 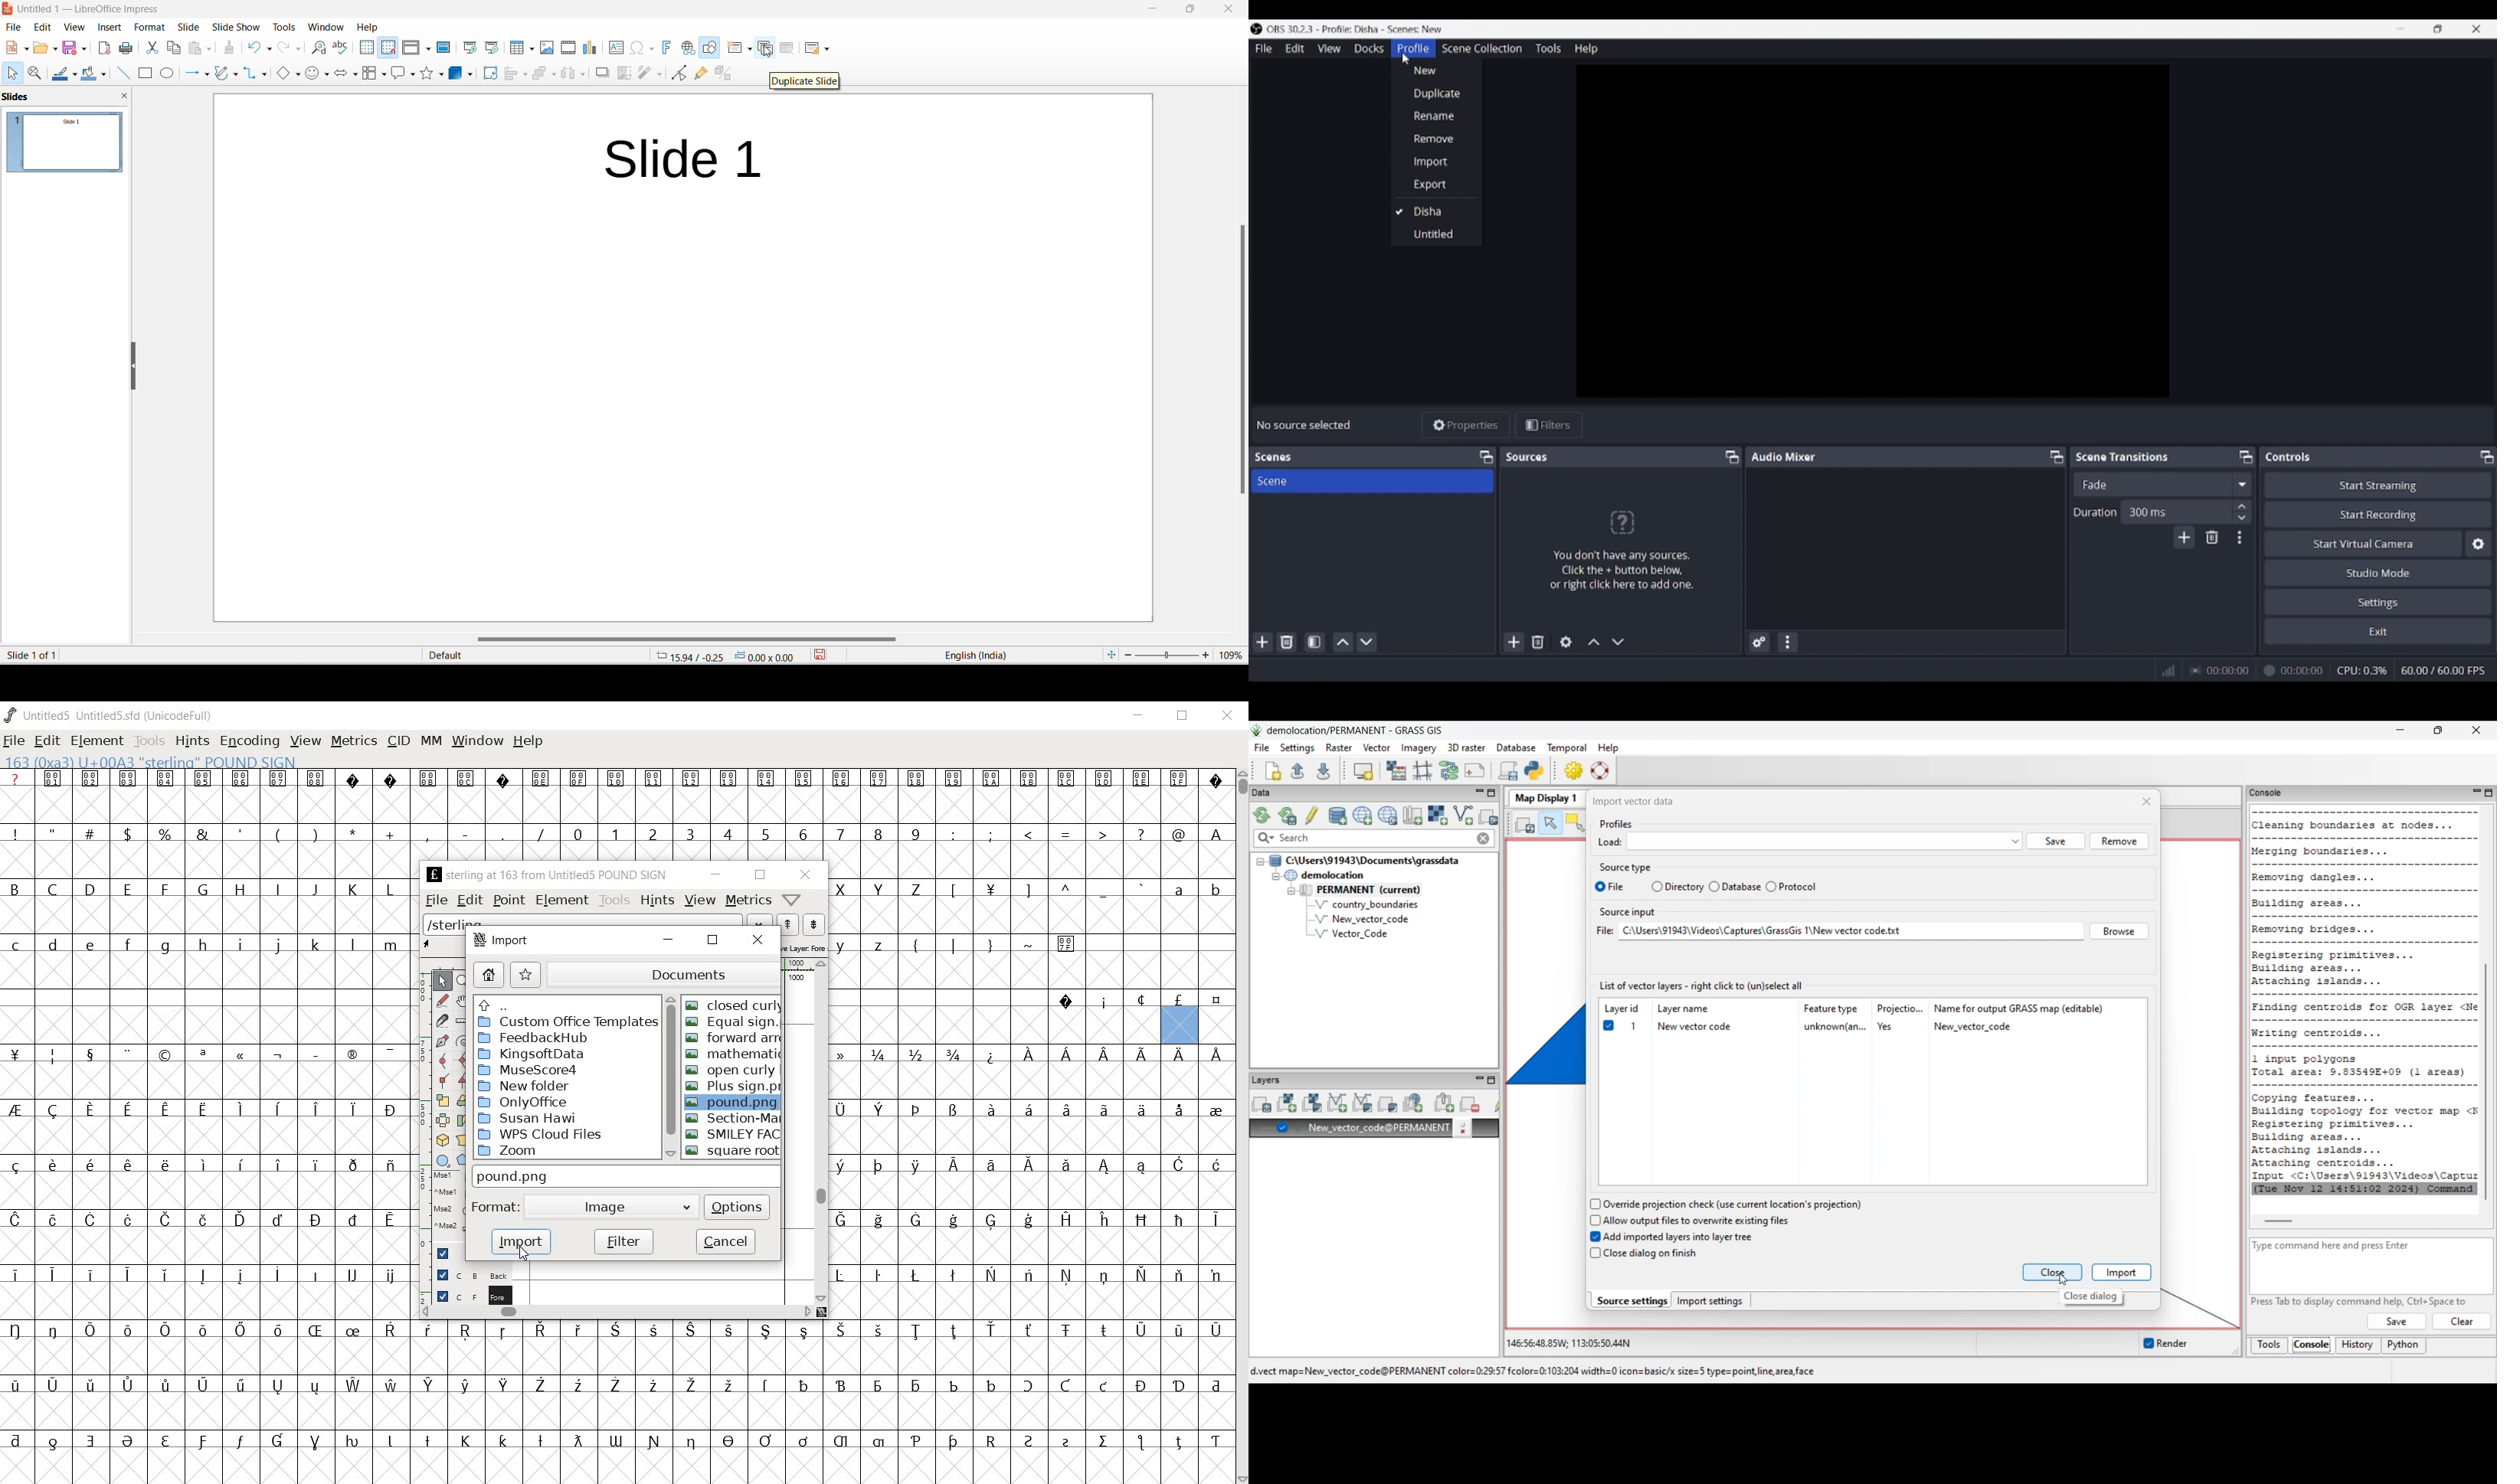 I want to click on Rotate, so click(x=489, y=74).